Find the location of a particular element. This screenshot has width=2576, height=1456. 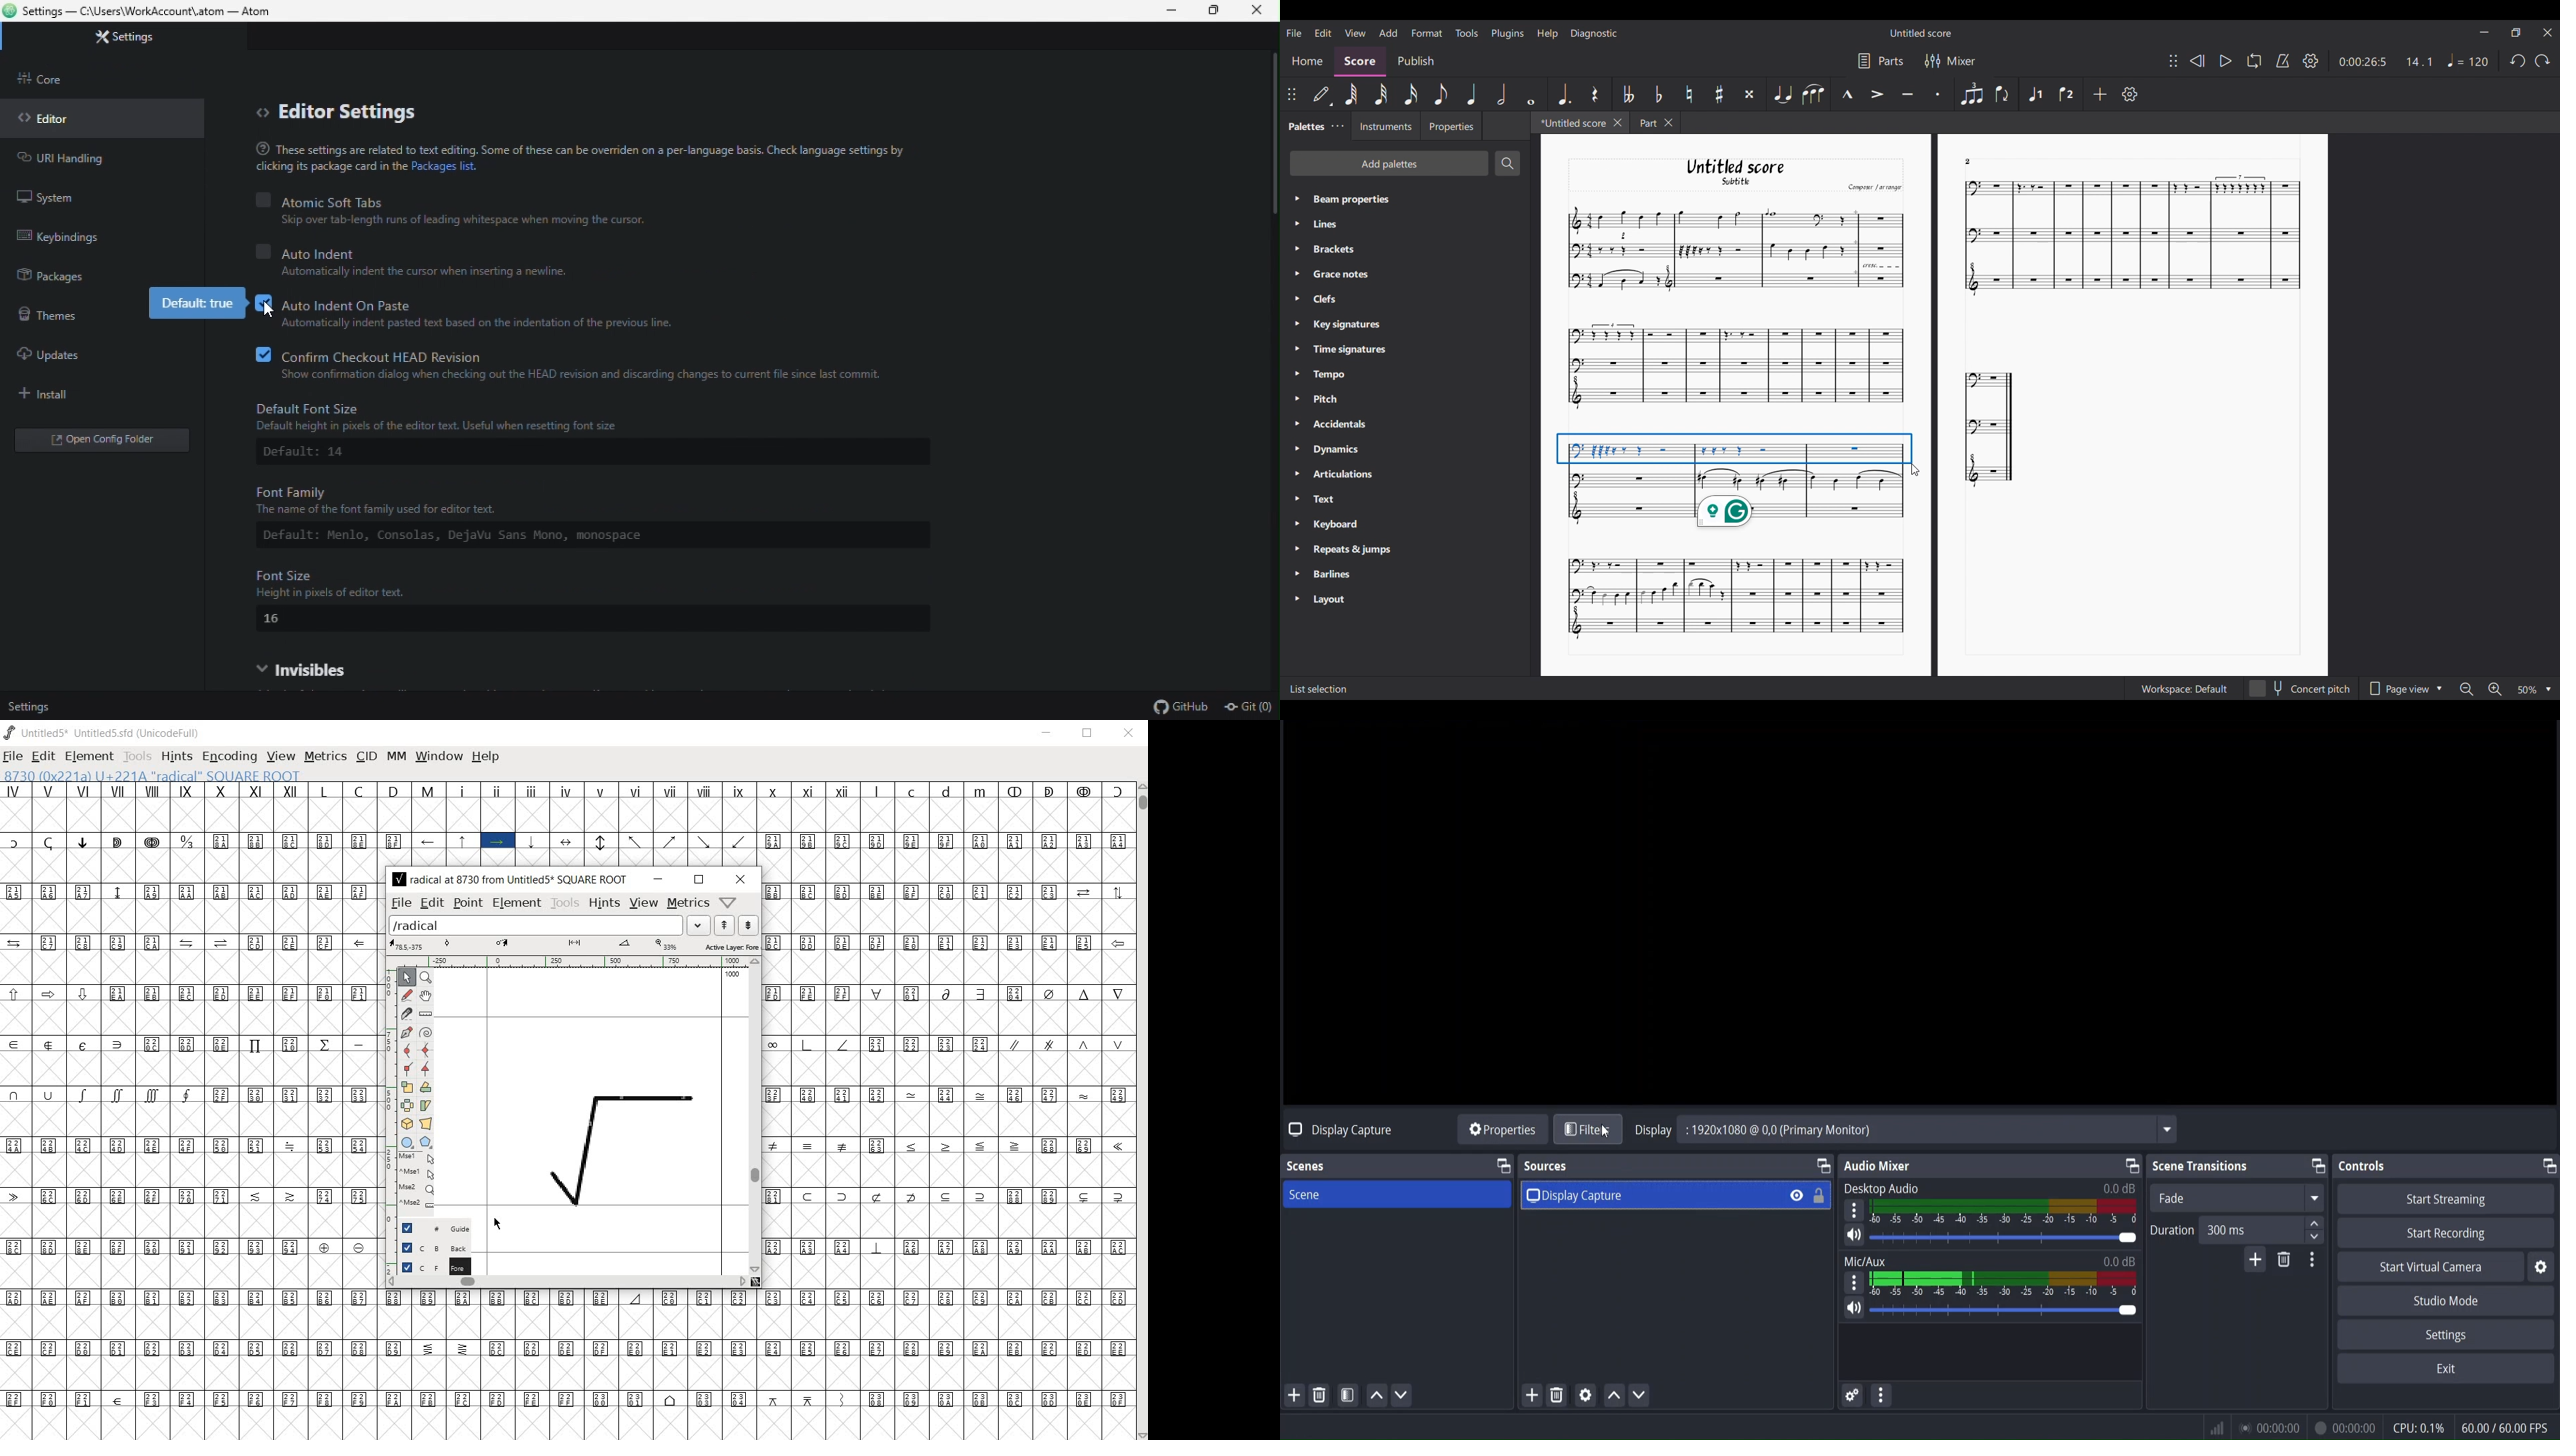

Duration is located at coordinates (2173, 1231).